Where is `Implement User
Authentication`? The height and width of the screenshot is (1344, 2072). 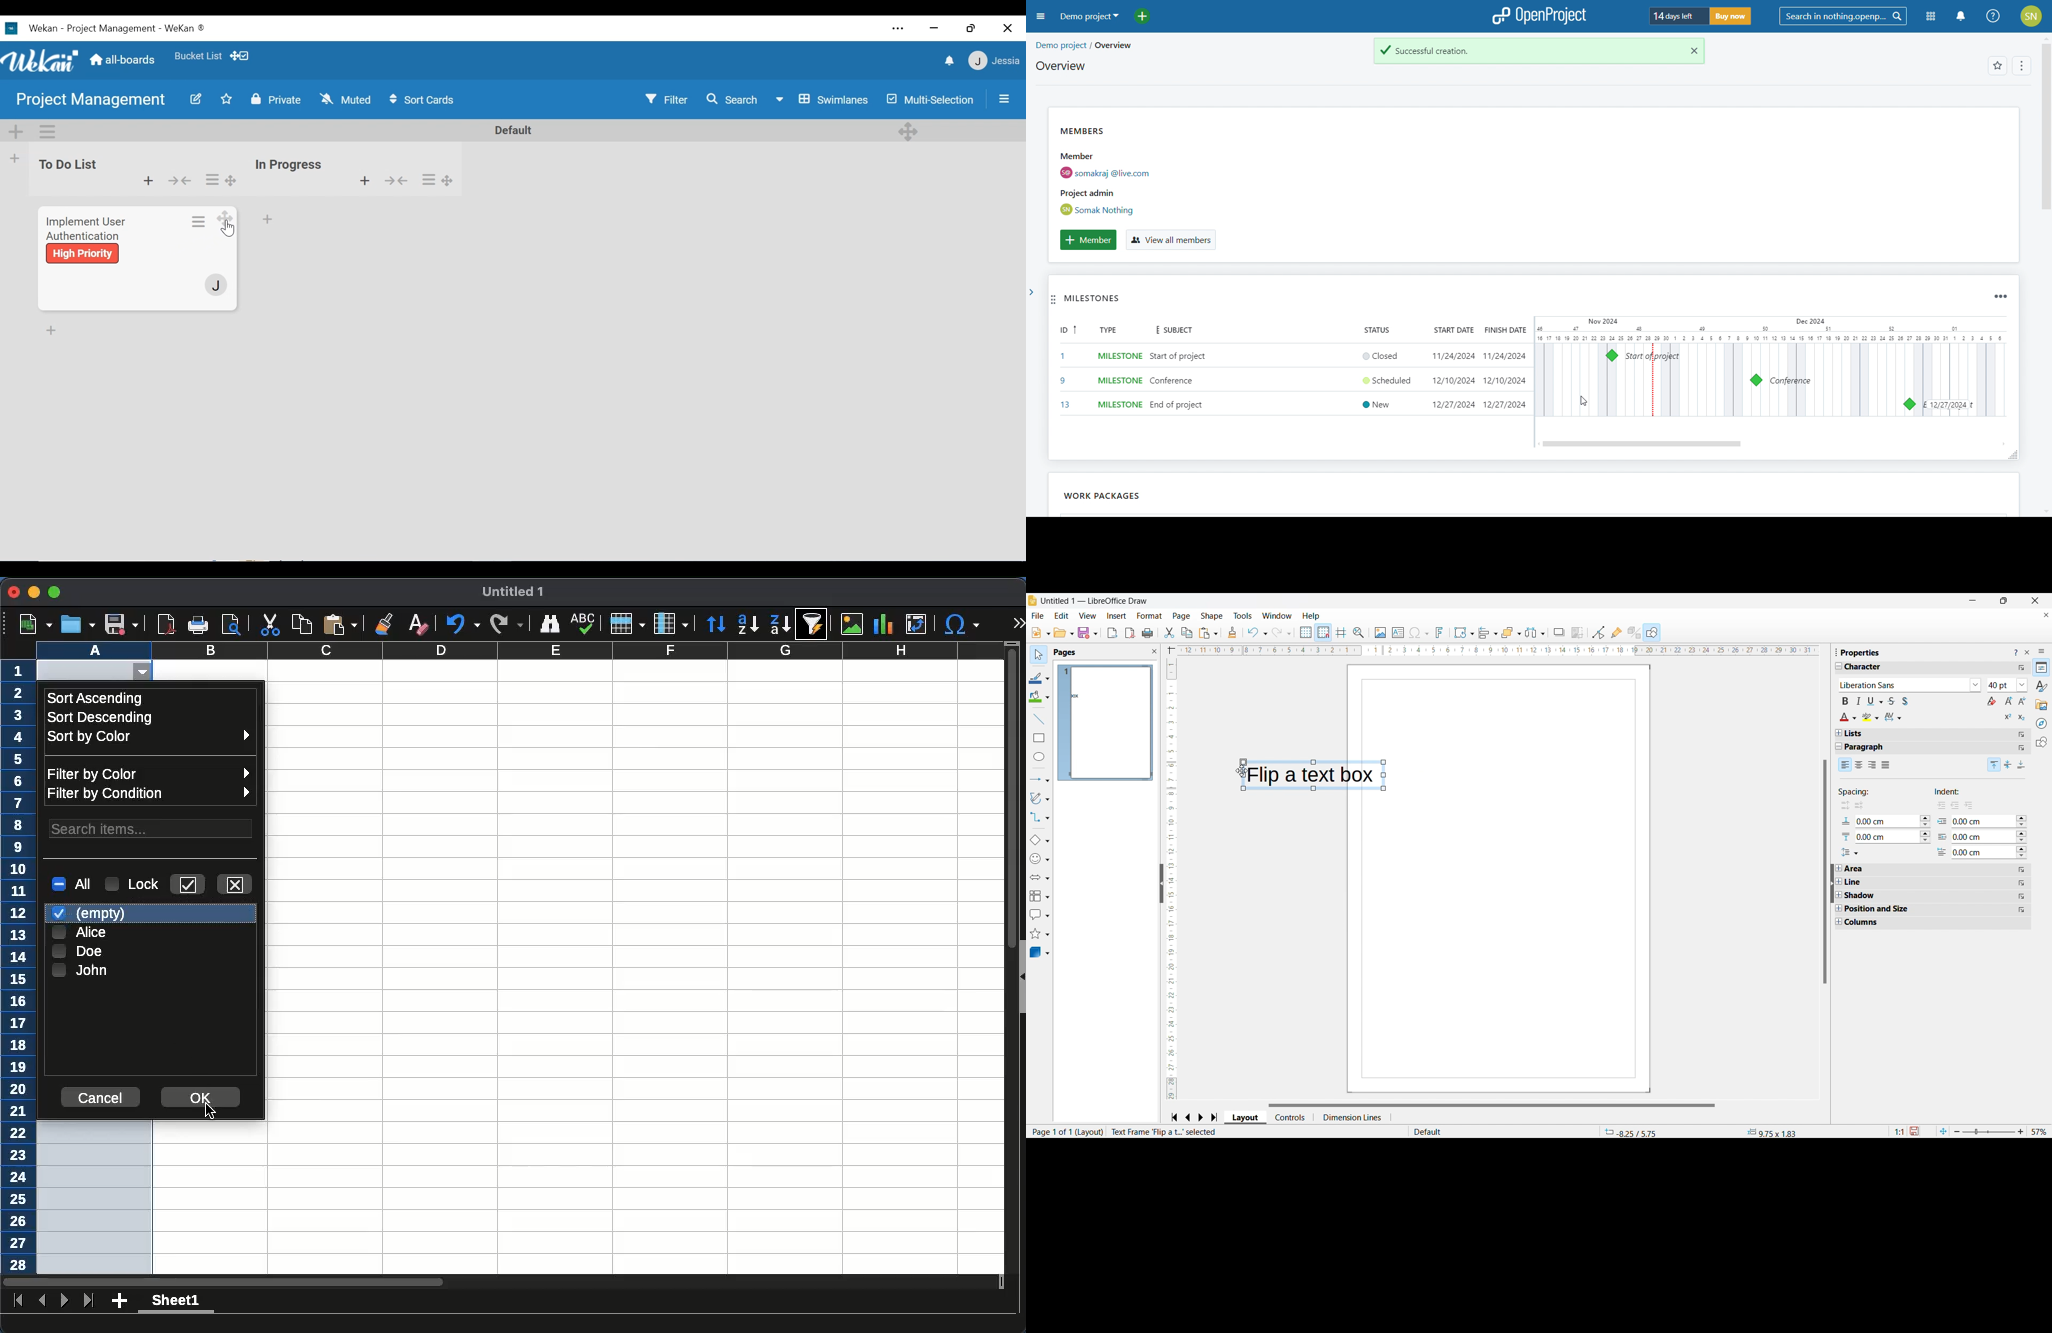
Implement User
Authentication is located at coordinates (84, 226).